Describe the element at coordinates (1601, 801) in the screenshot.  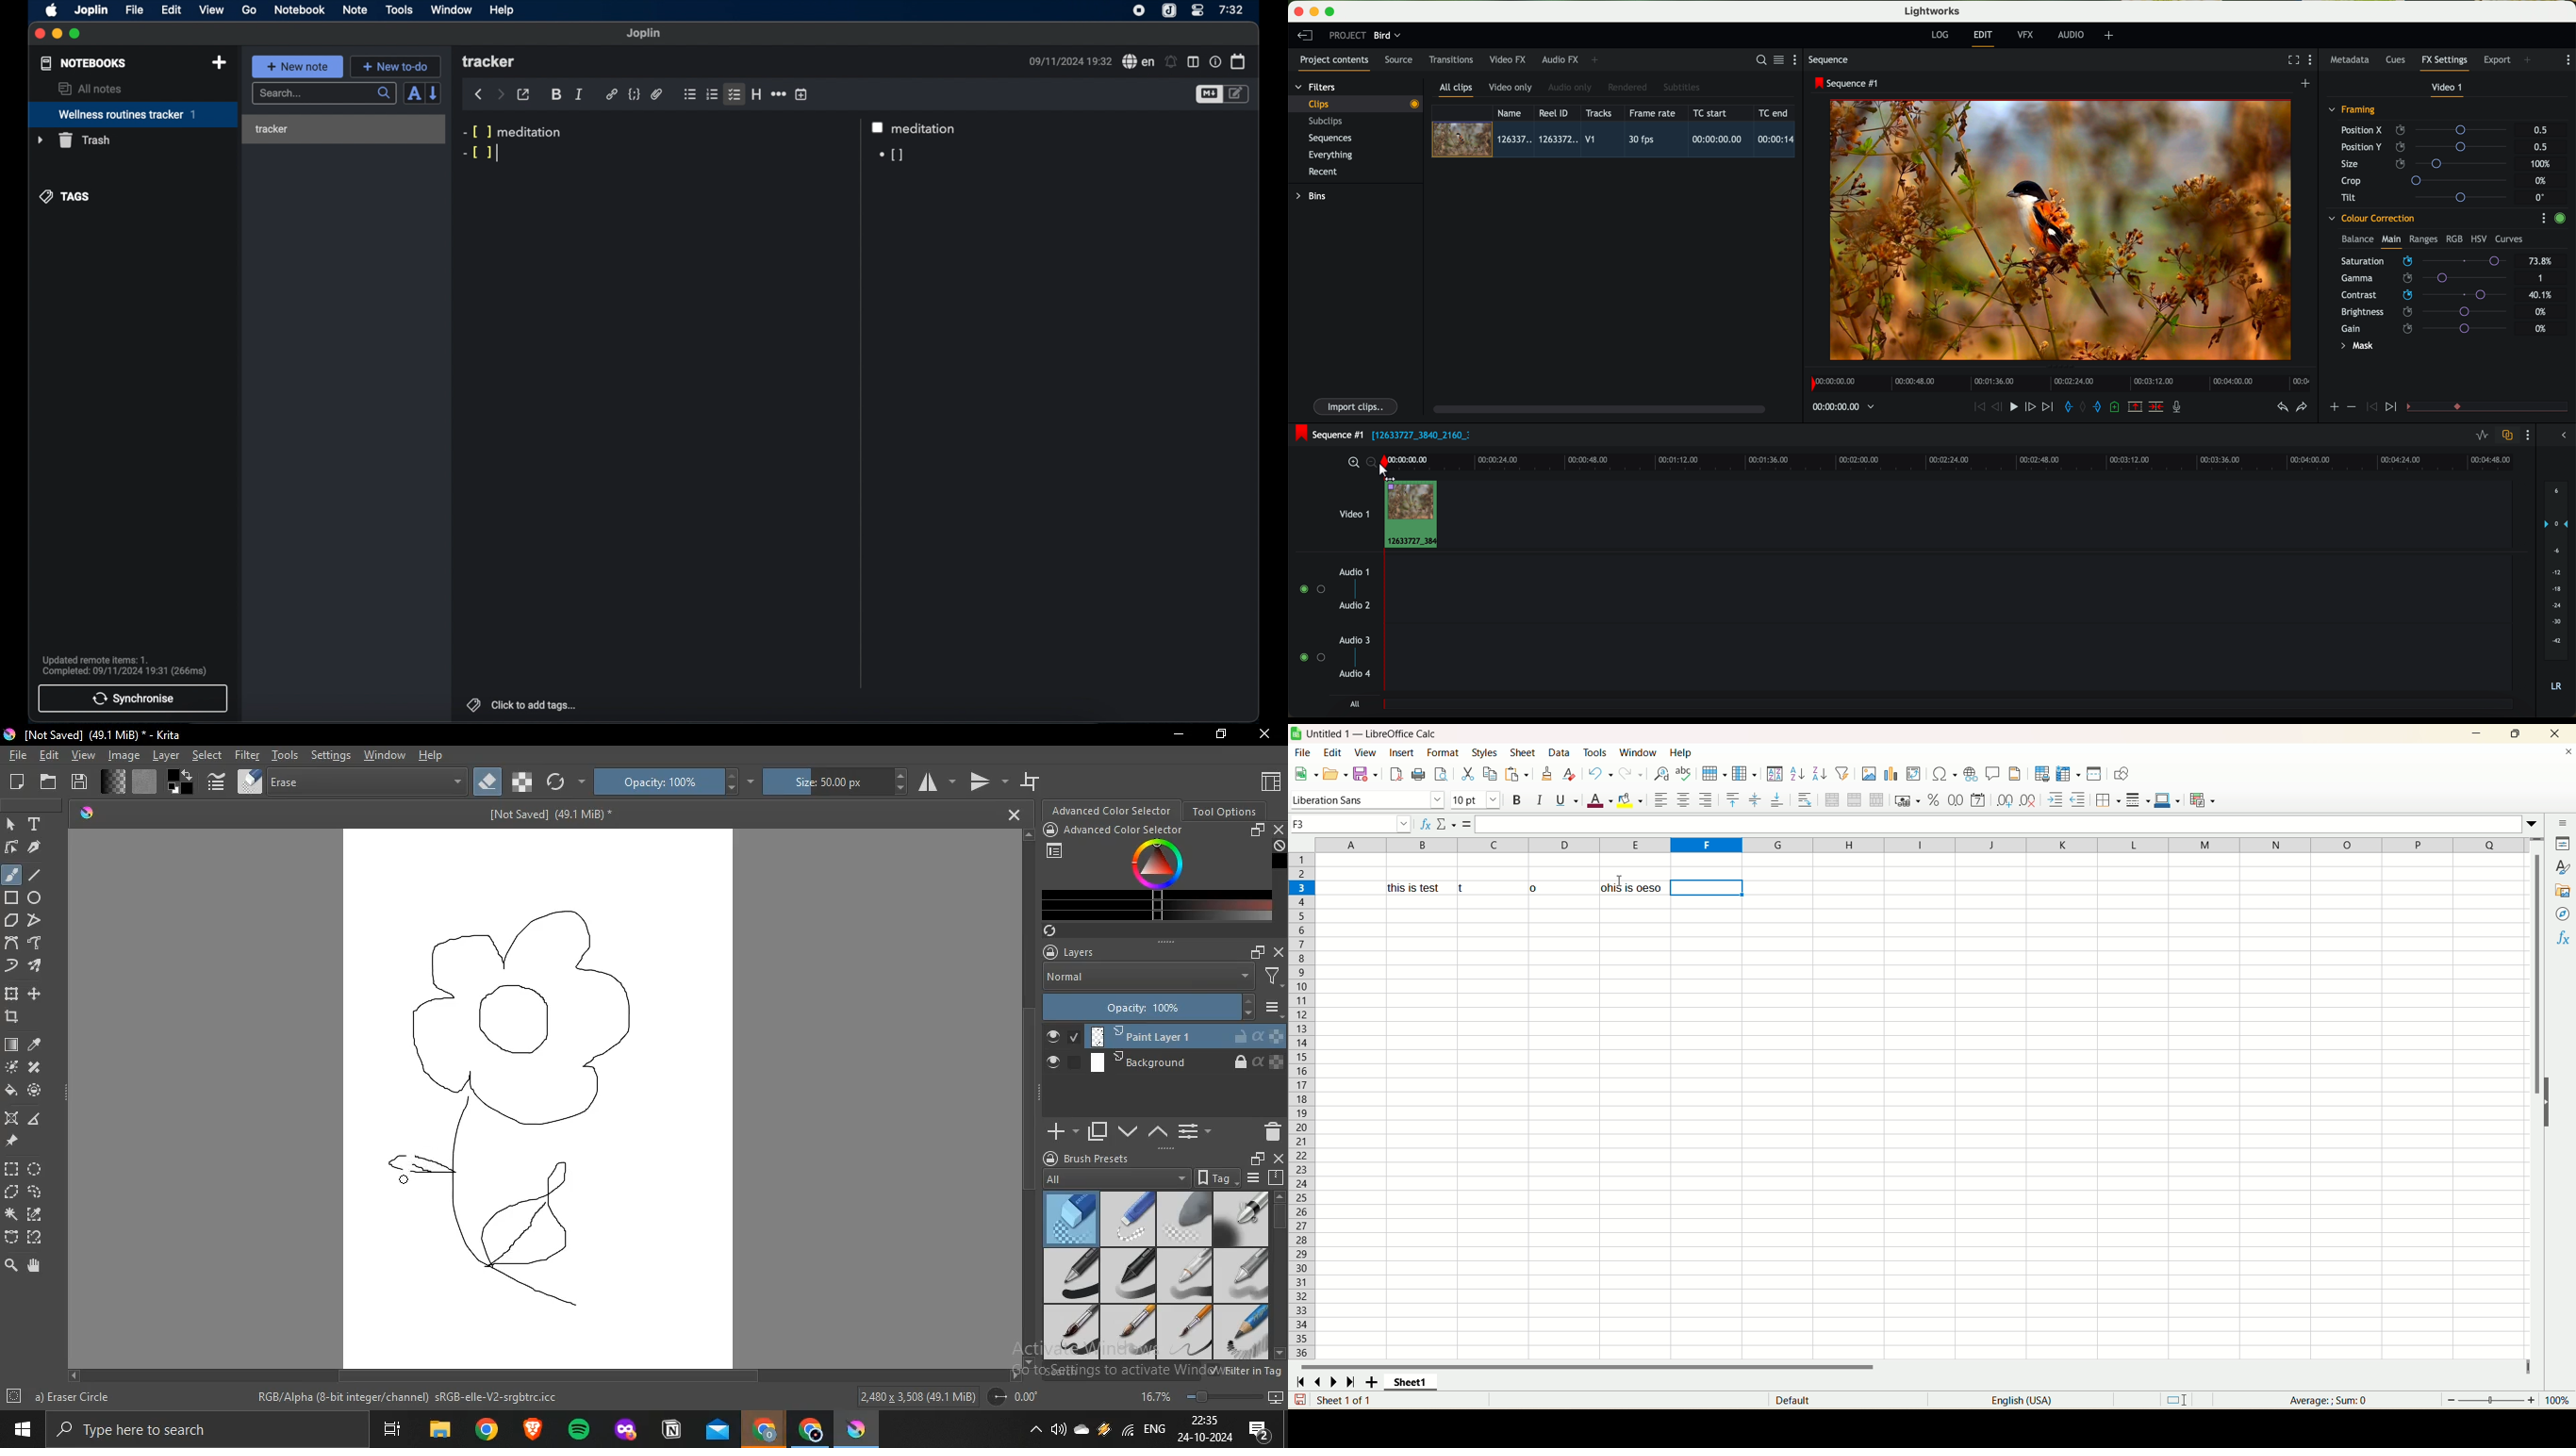
I see `font color` at that location.